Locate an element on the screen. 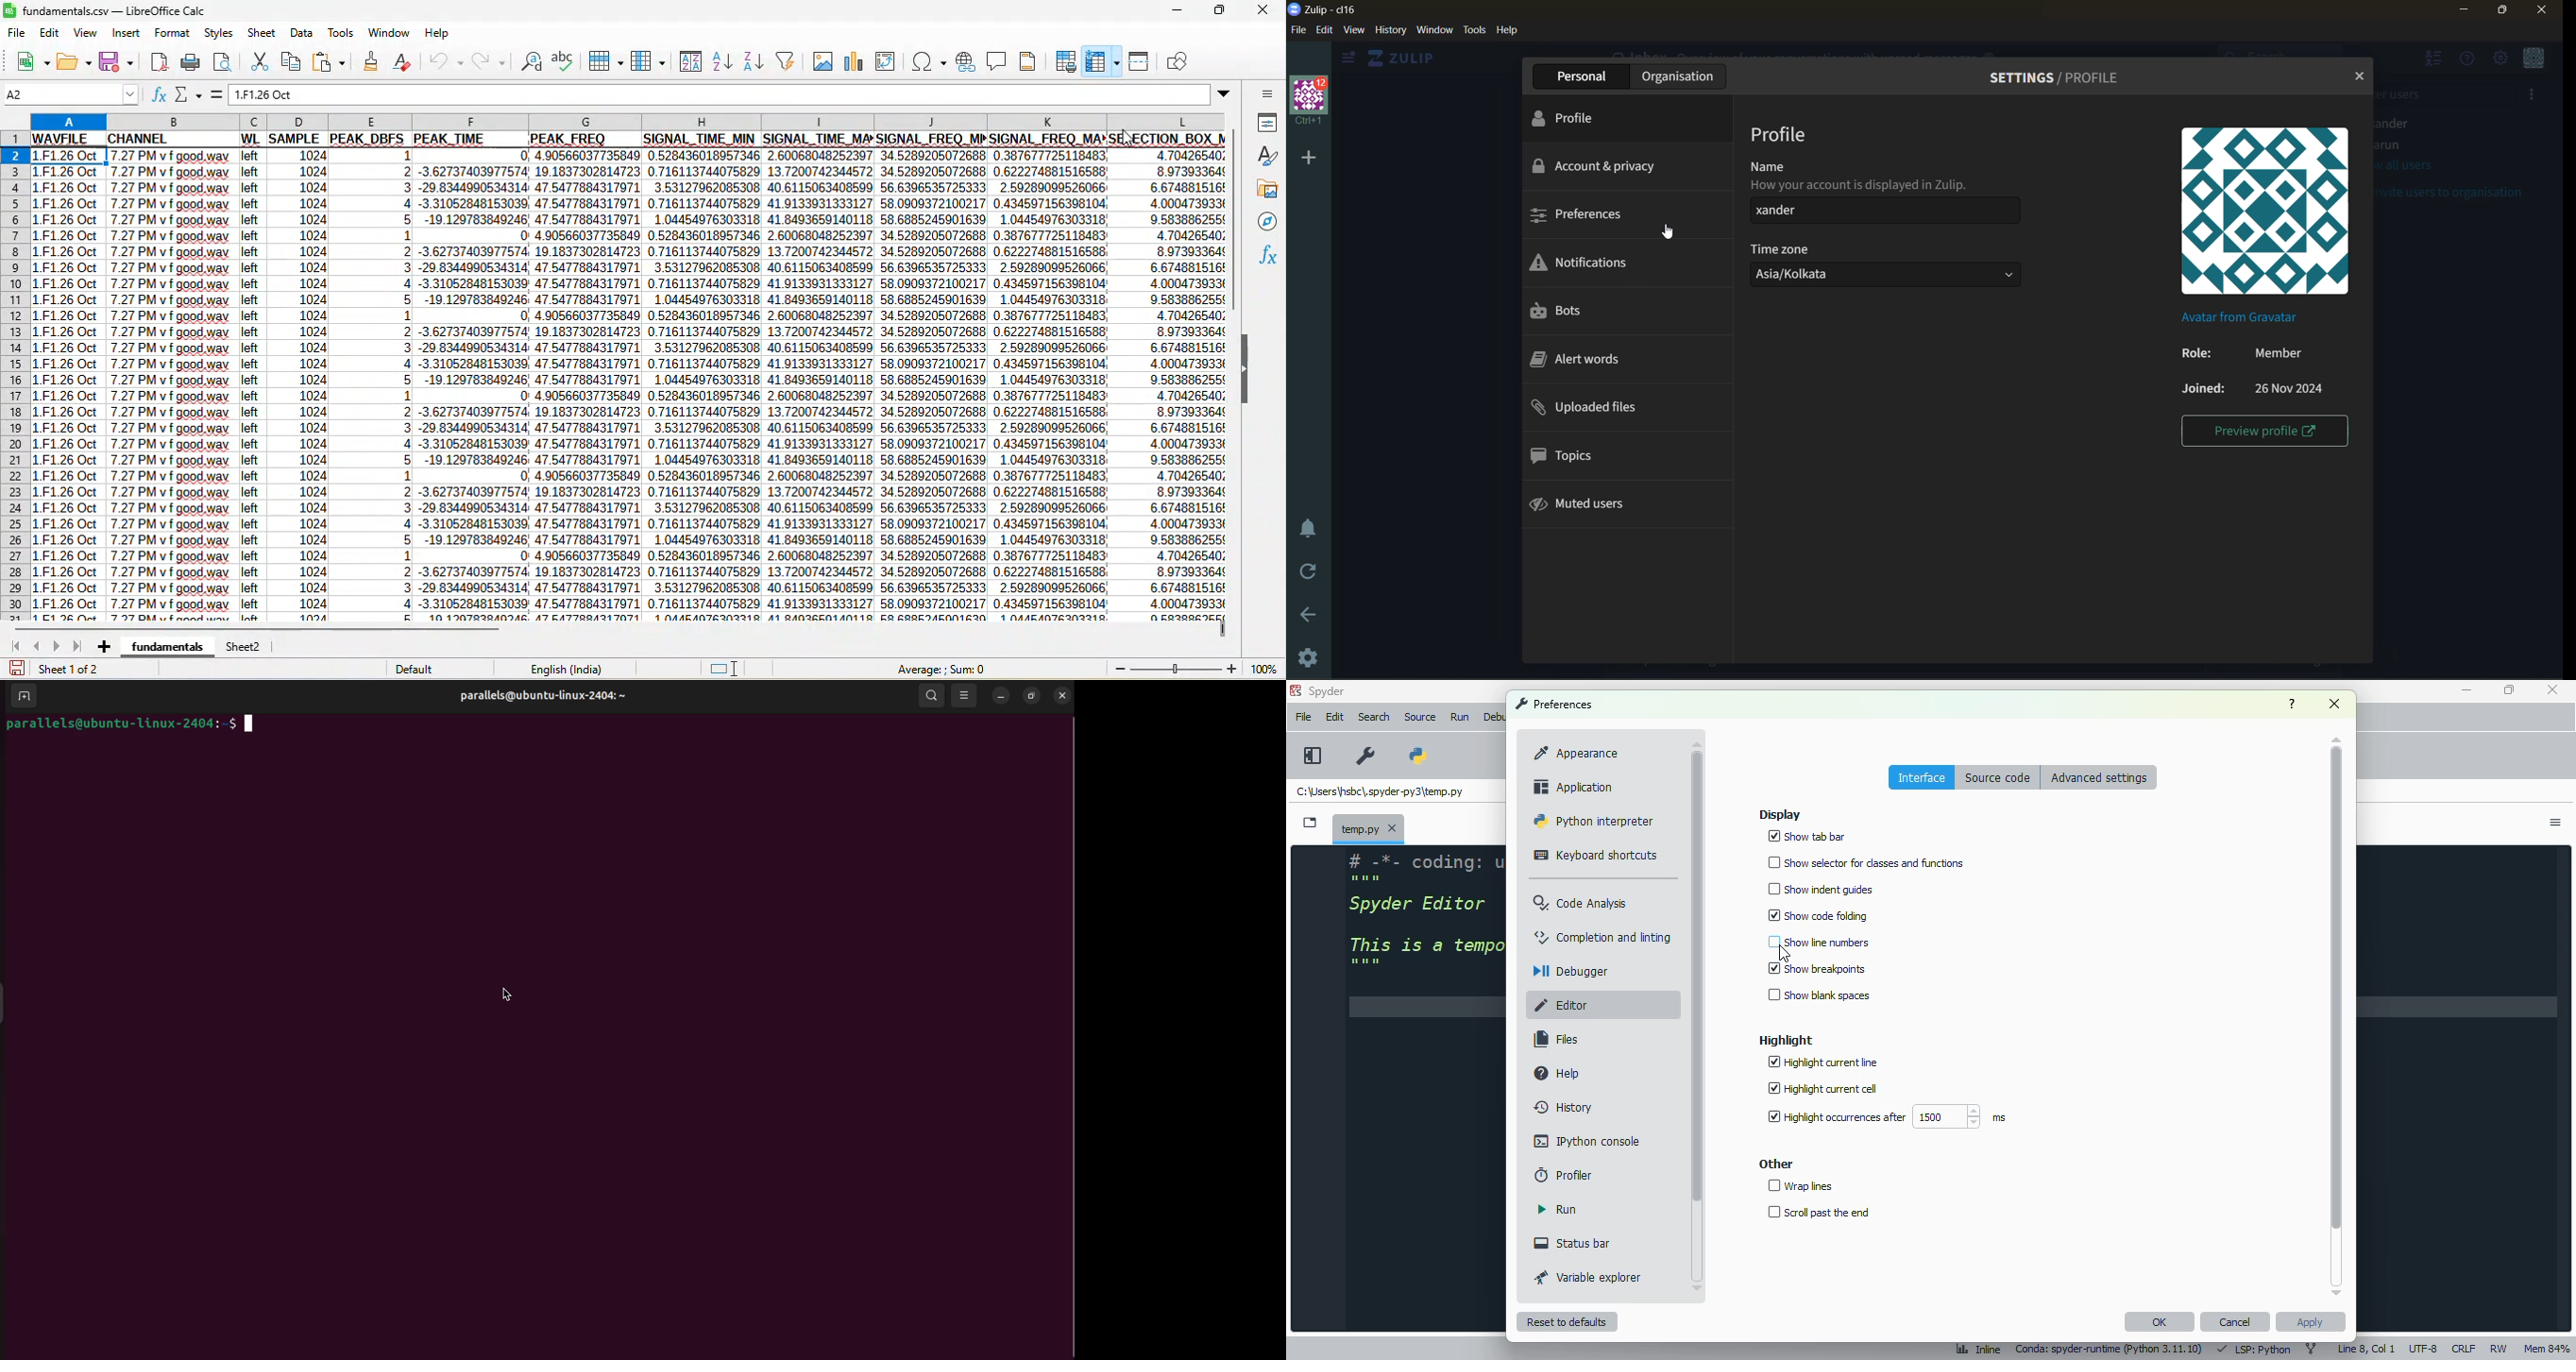  profiler is located at coordinates (1564, 1175).